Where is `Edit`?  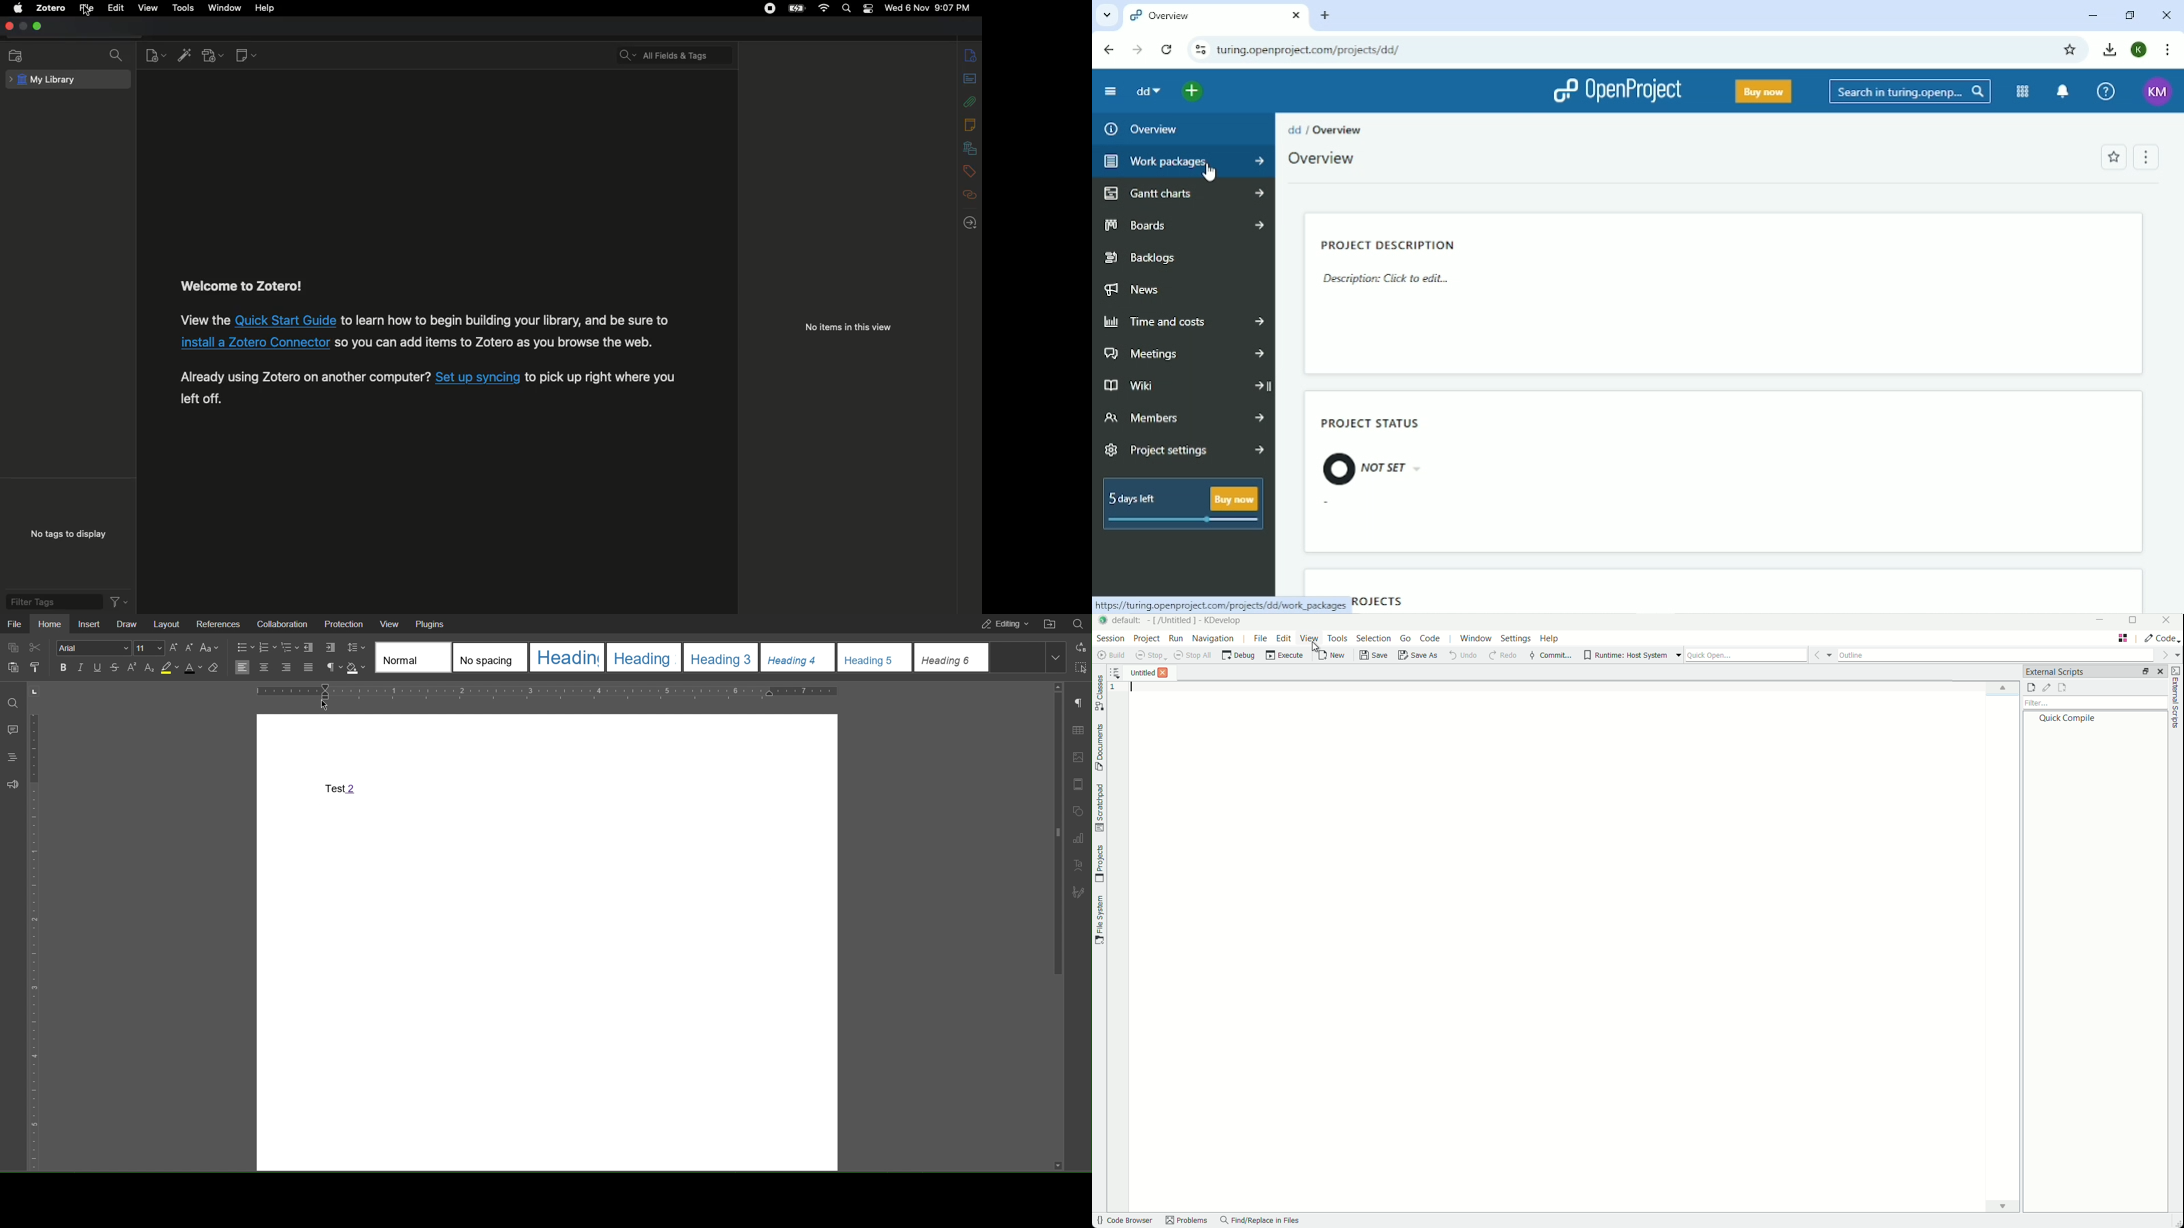 Edit is located at coordinates (116, 10).